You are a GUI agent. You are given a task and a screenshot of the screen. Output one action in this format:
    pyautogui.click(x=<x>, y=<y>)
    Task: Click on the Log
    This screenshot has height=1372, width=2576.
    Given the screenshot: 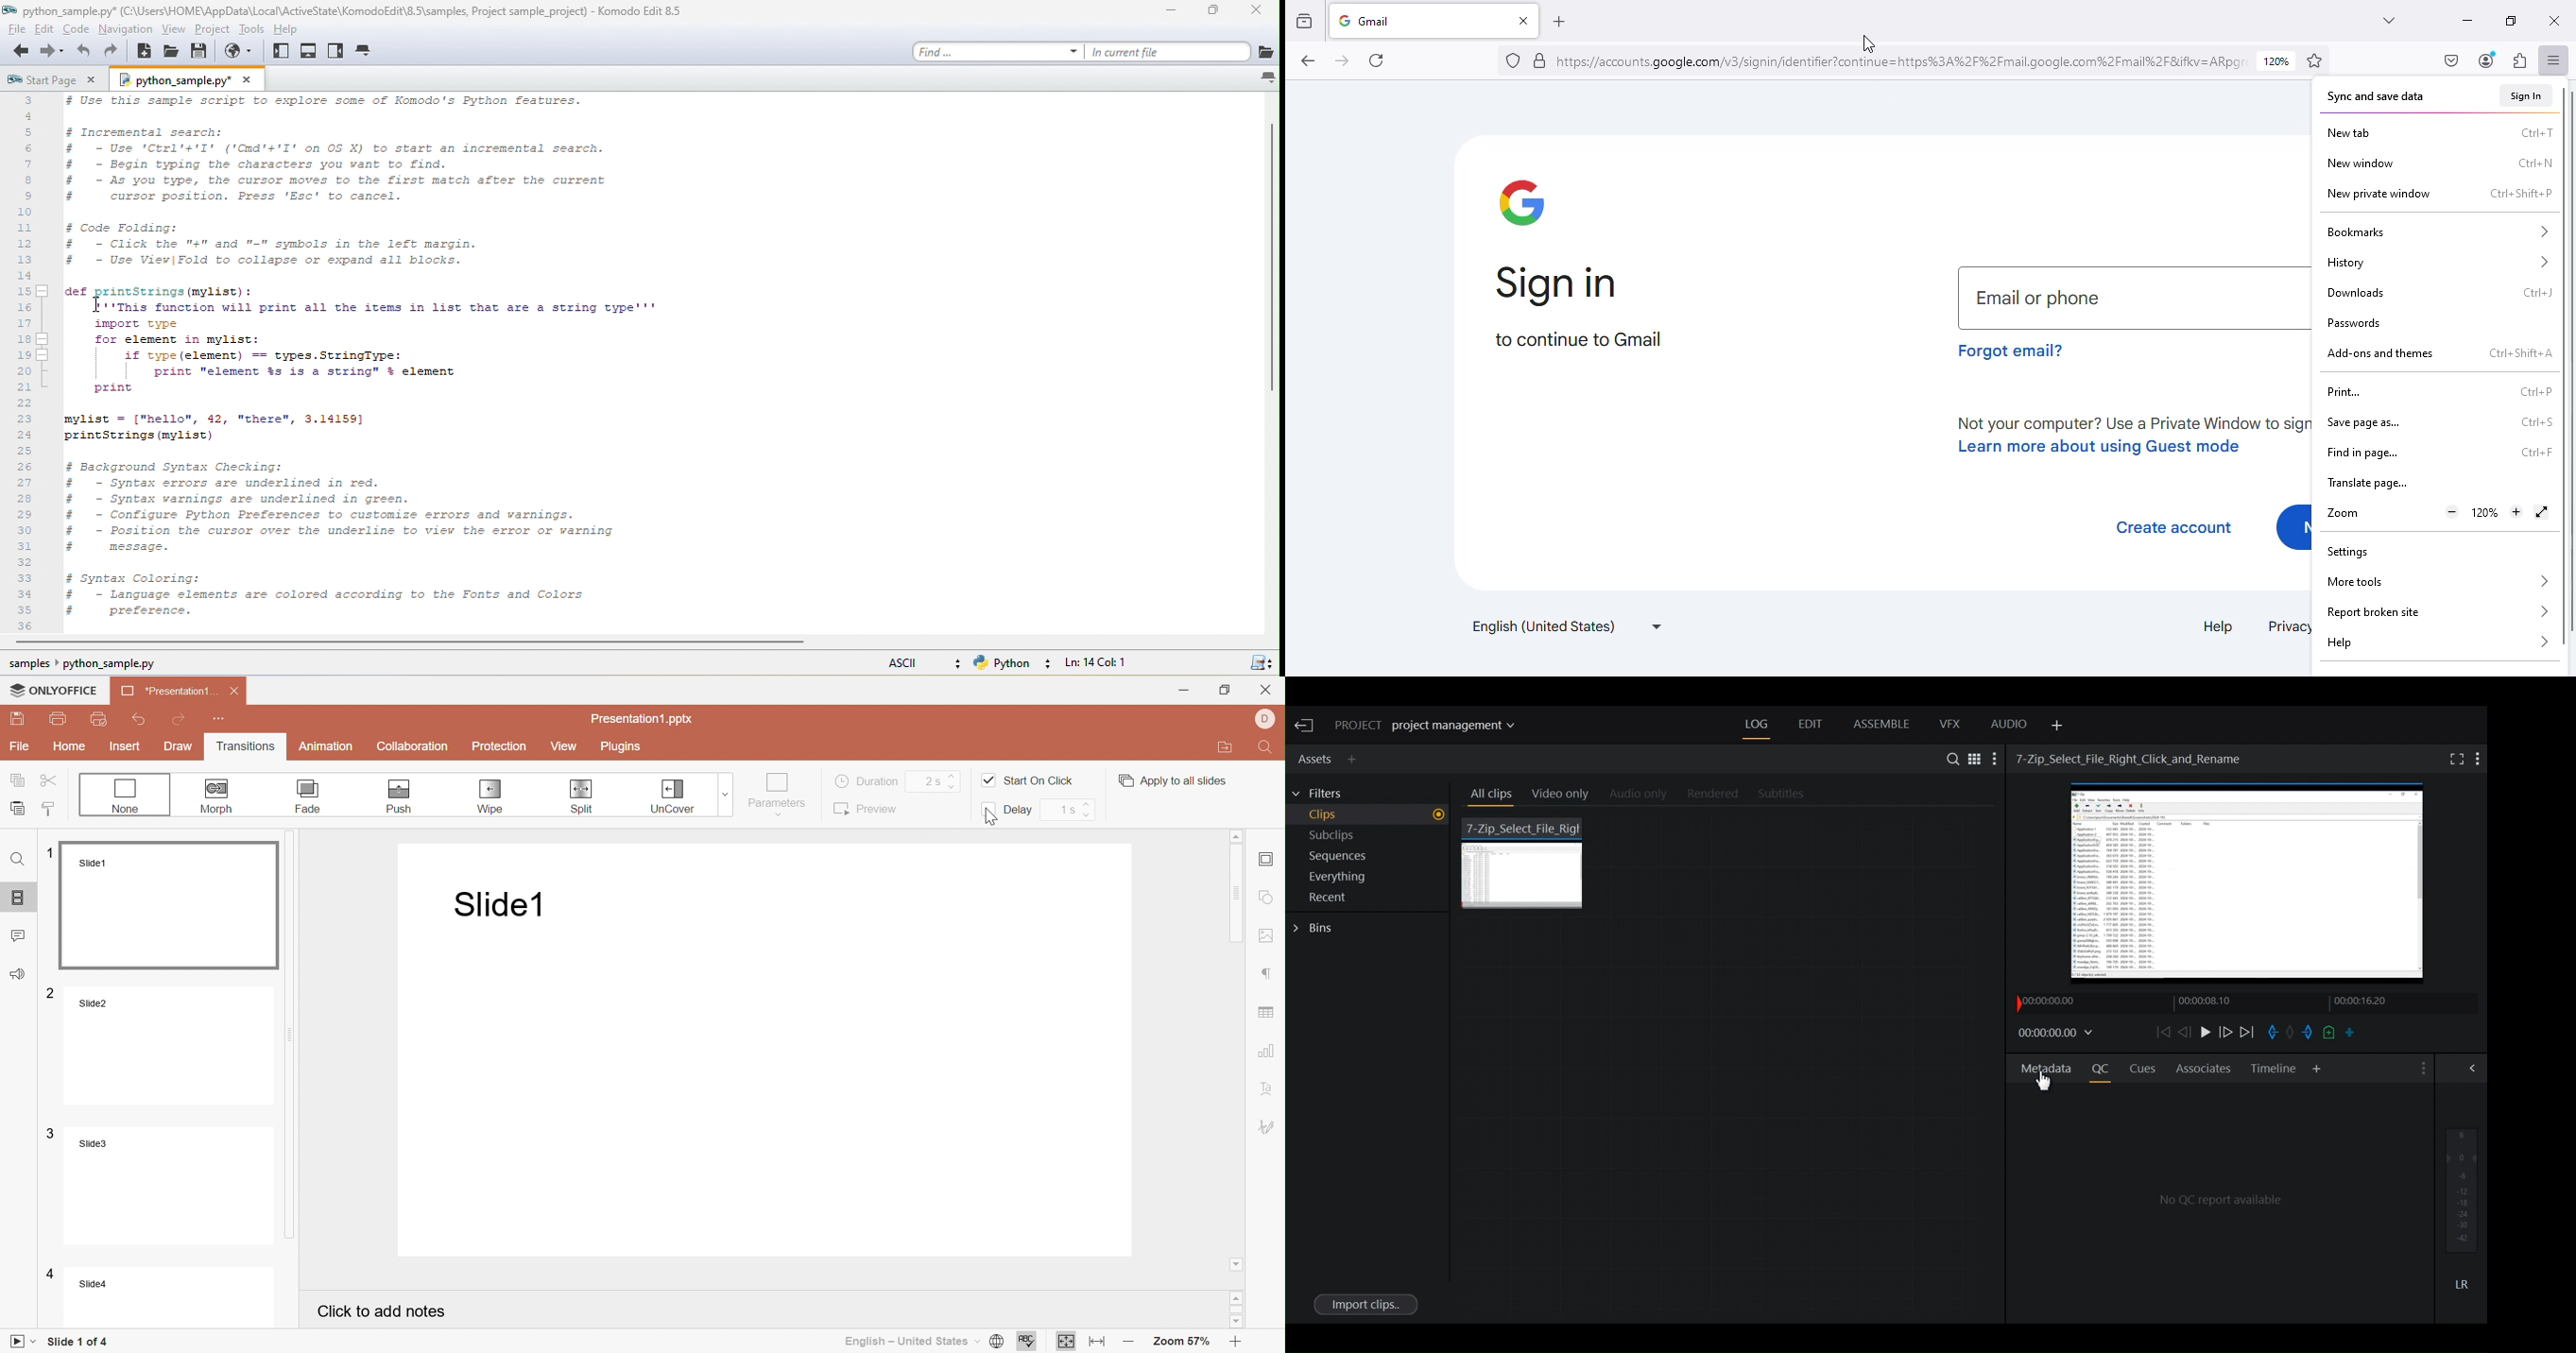 What is the action you would take?
    pyautogui.click(x=1757, y=725)
    